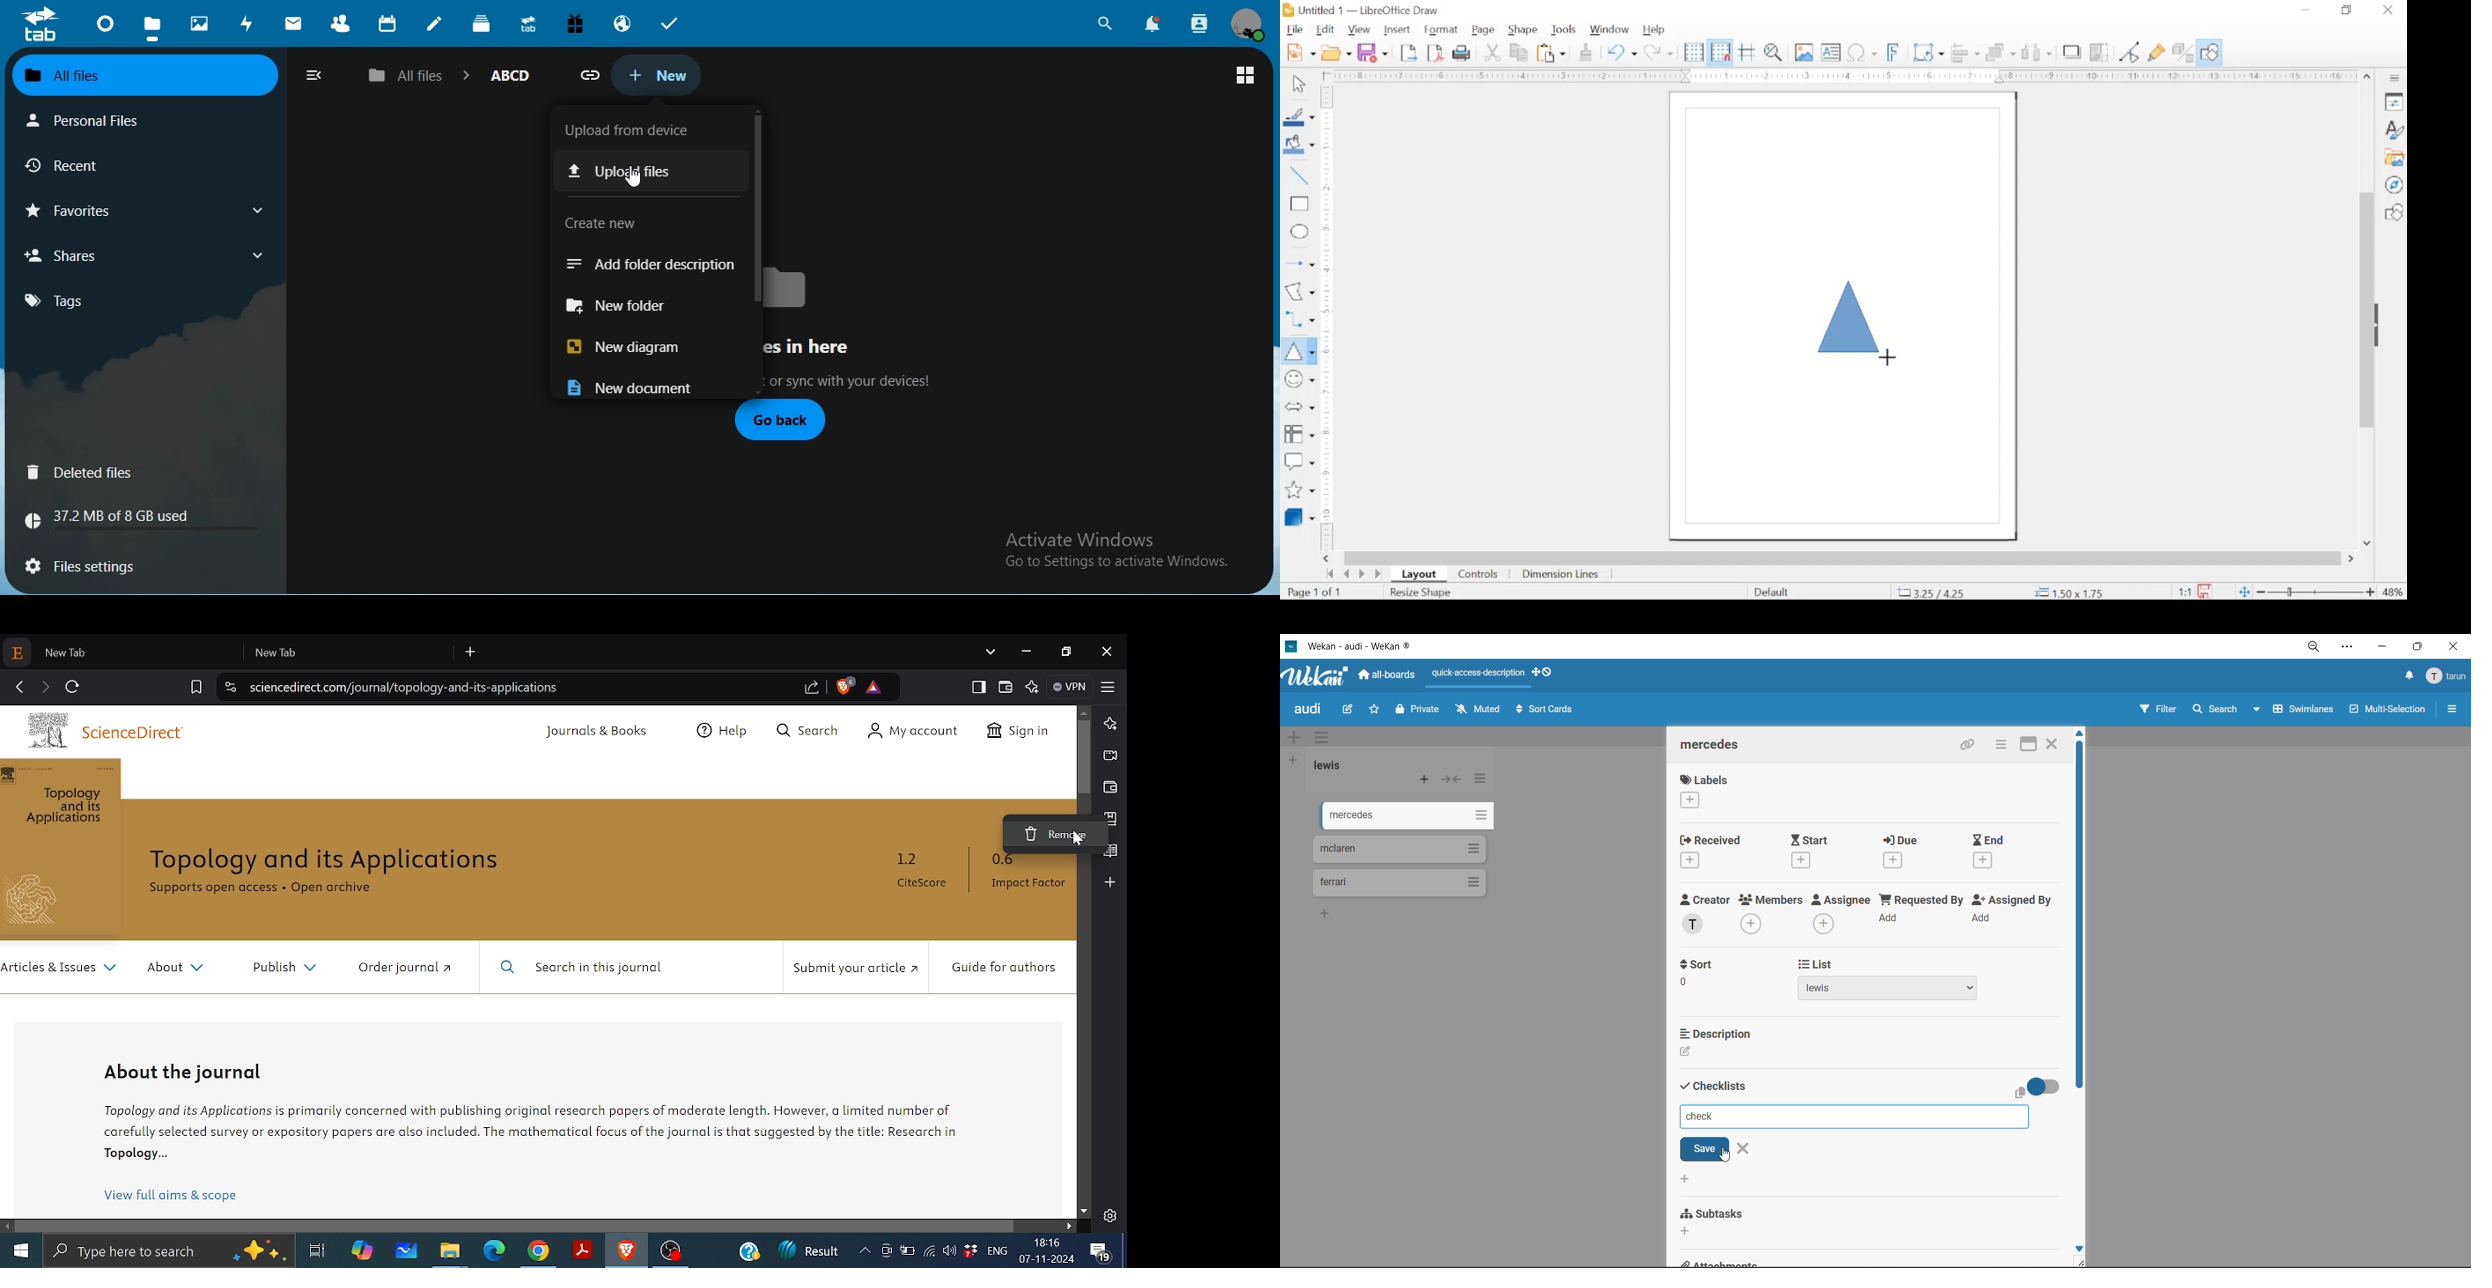 The image size is (2492, 1288). Describe the element at coordinates (110, 564) in the screenshot. I see `files settings` at that location.